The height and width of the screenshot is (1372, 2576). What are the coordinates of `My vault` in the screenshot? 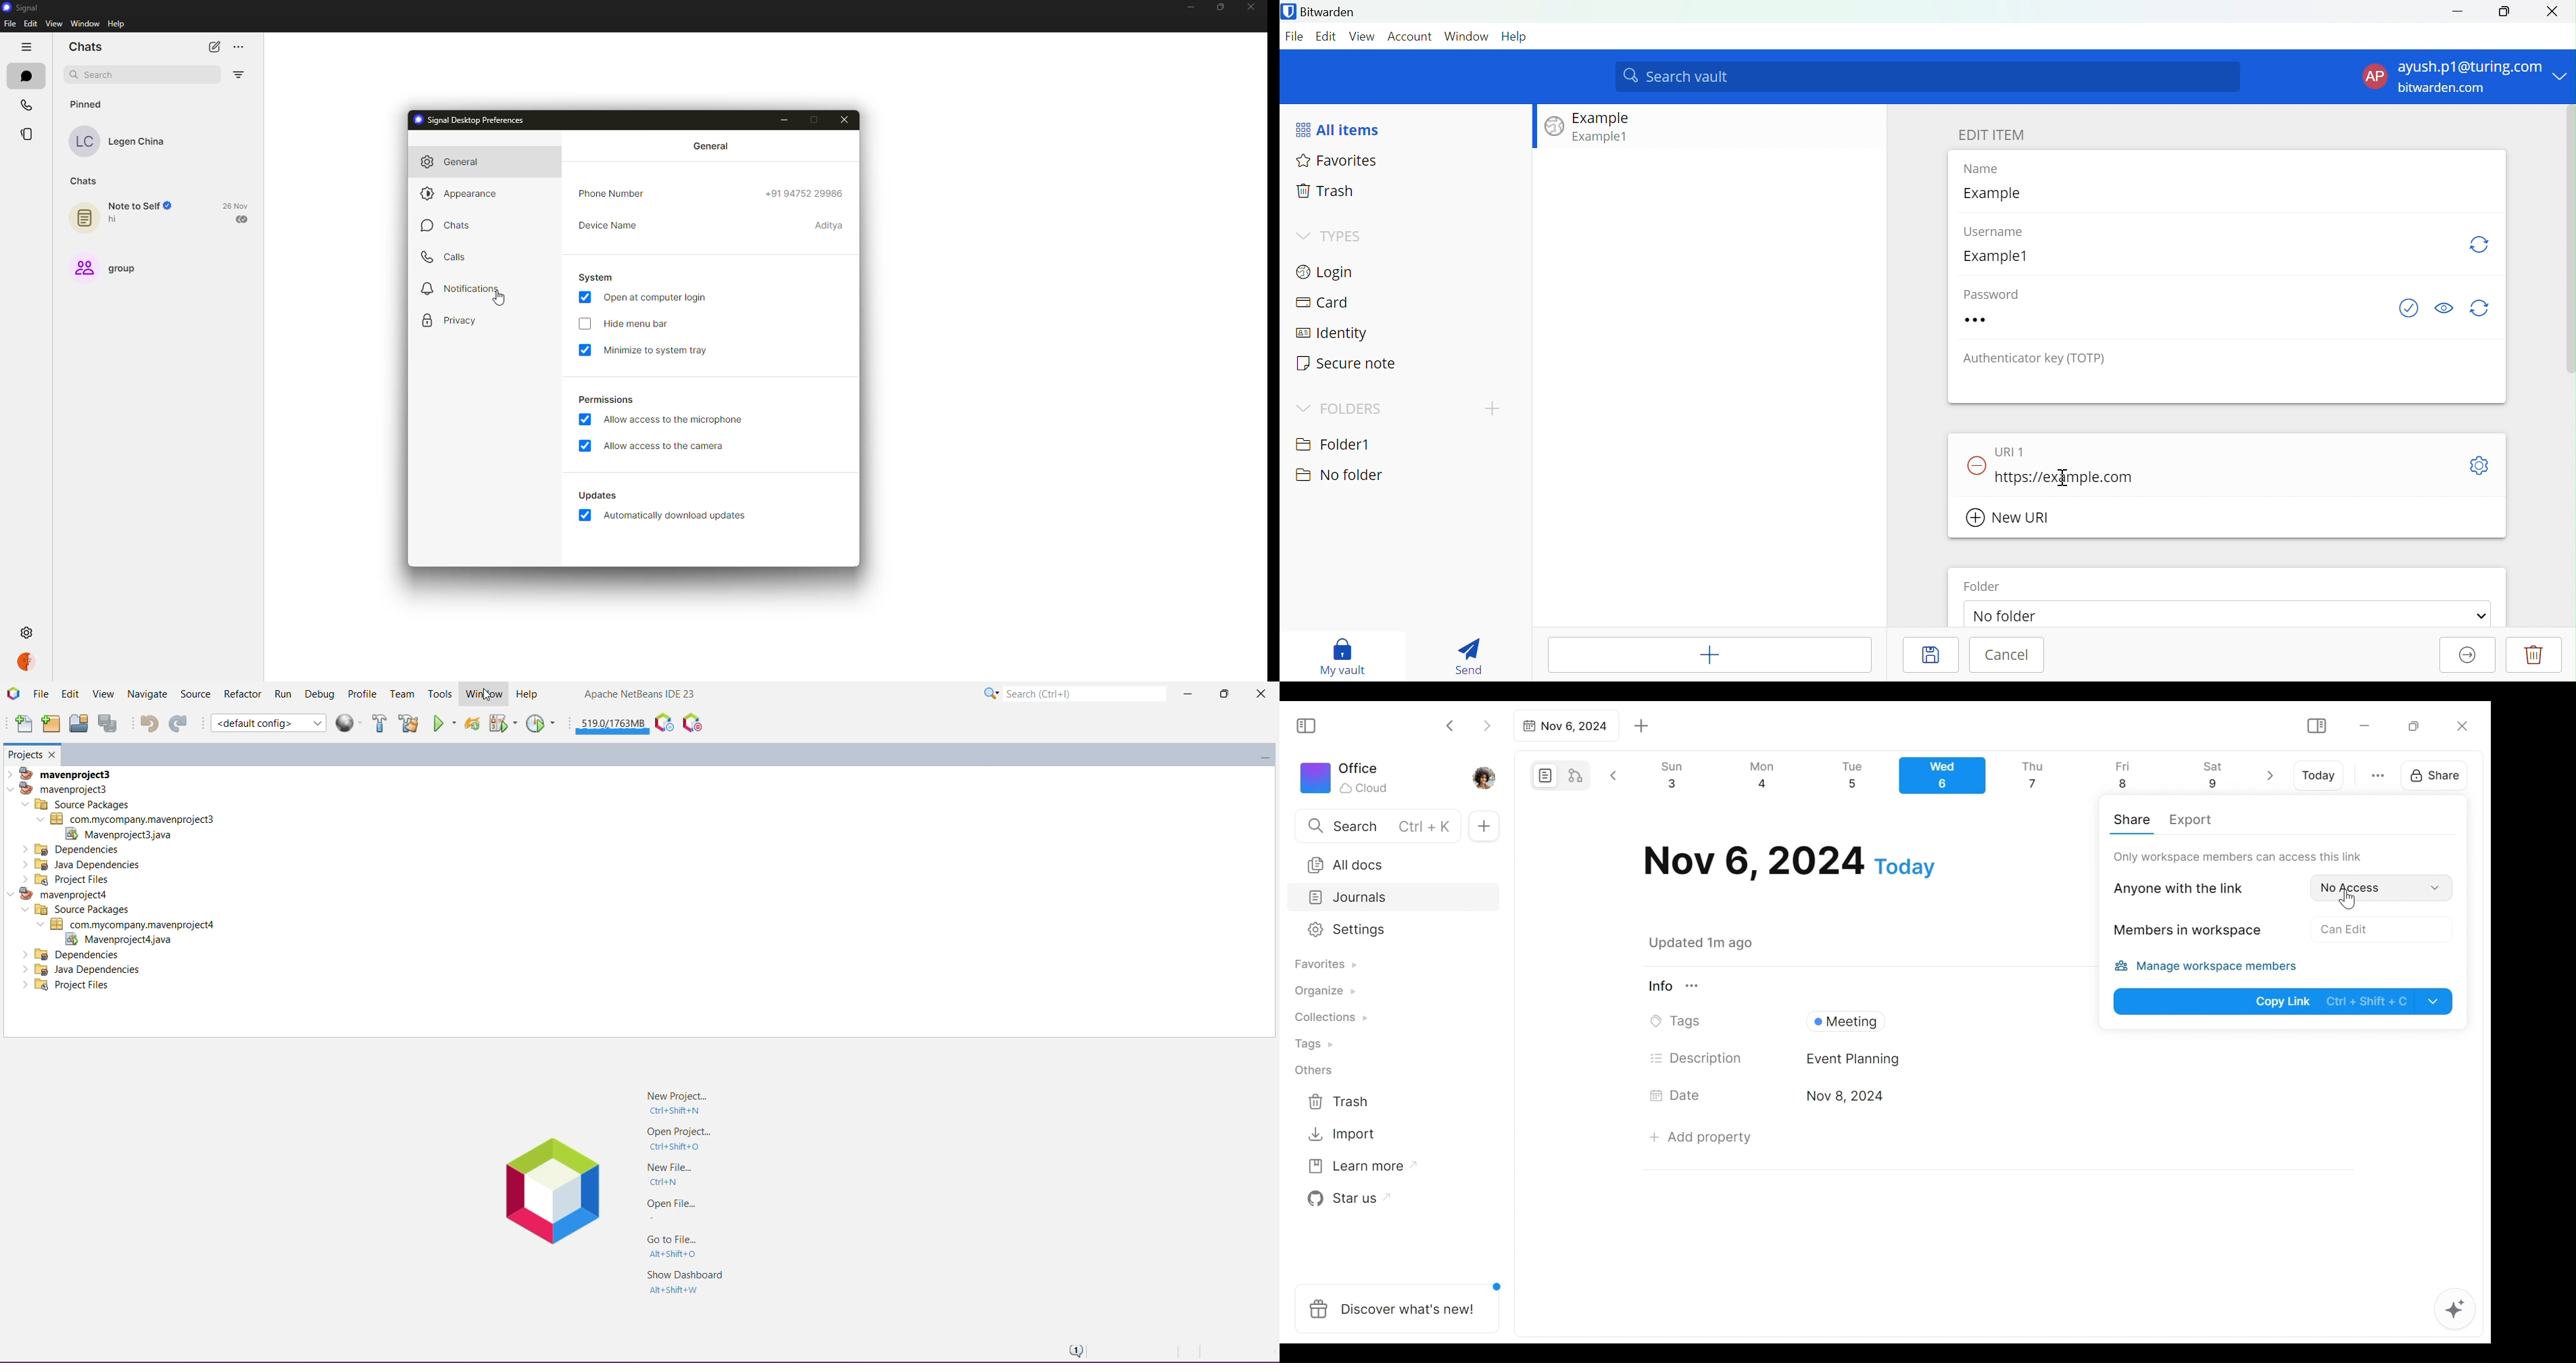 It's located at (1343, 654).